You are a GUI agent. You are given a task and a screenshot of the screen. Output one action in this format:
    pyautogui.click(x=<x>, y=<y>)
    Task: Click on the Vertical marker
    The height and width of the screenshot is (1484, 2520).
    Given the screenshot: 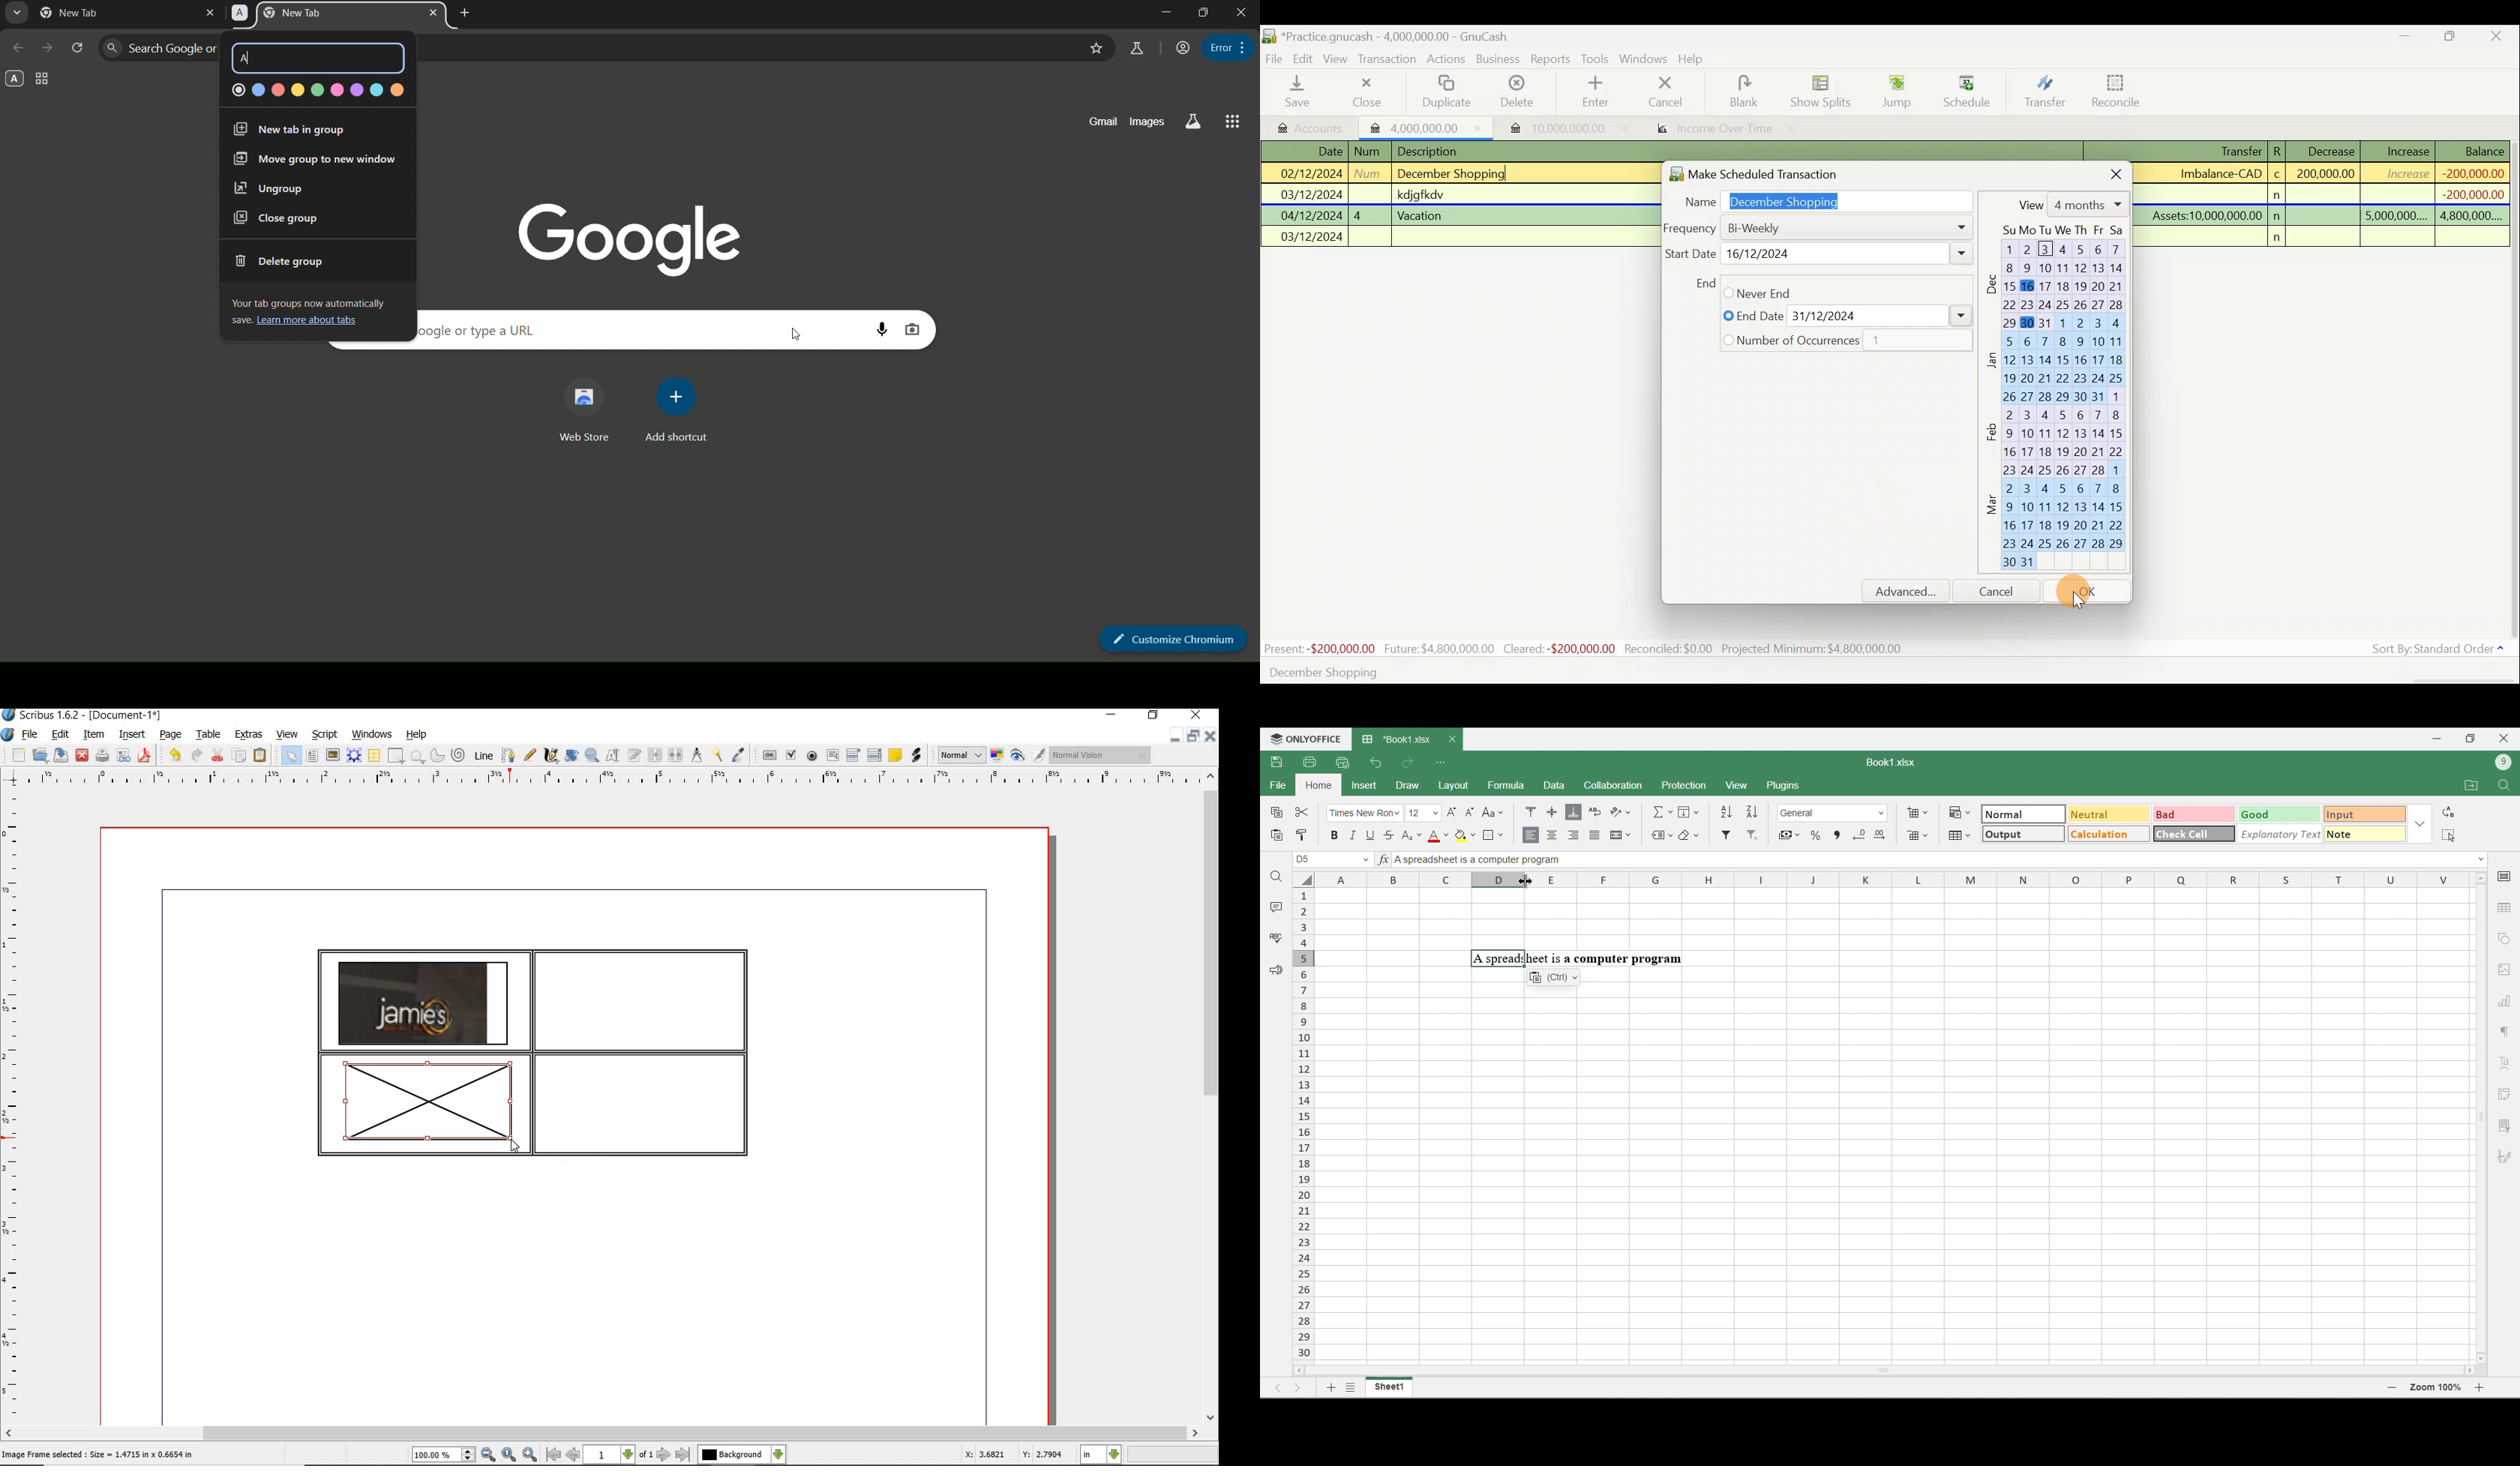 What is the action you would take?
    pyautogui.click(x=1304, y=1125)
    